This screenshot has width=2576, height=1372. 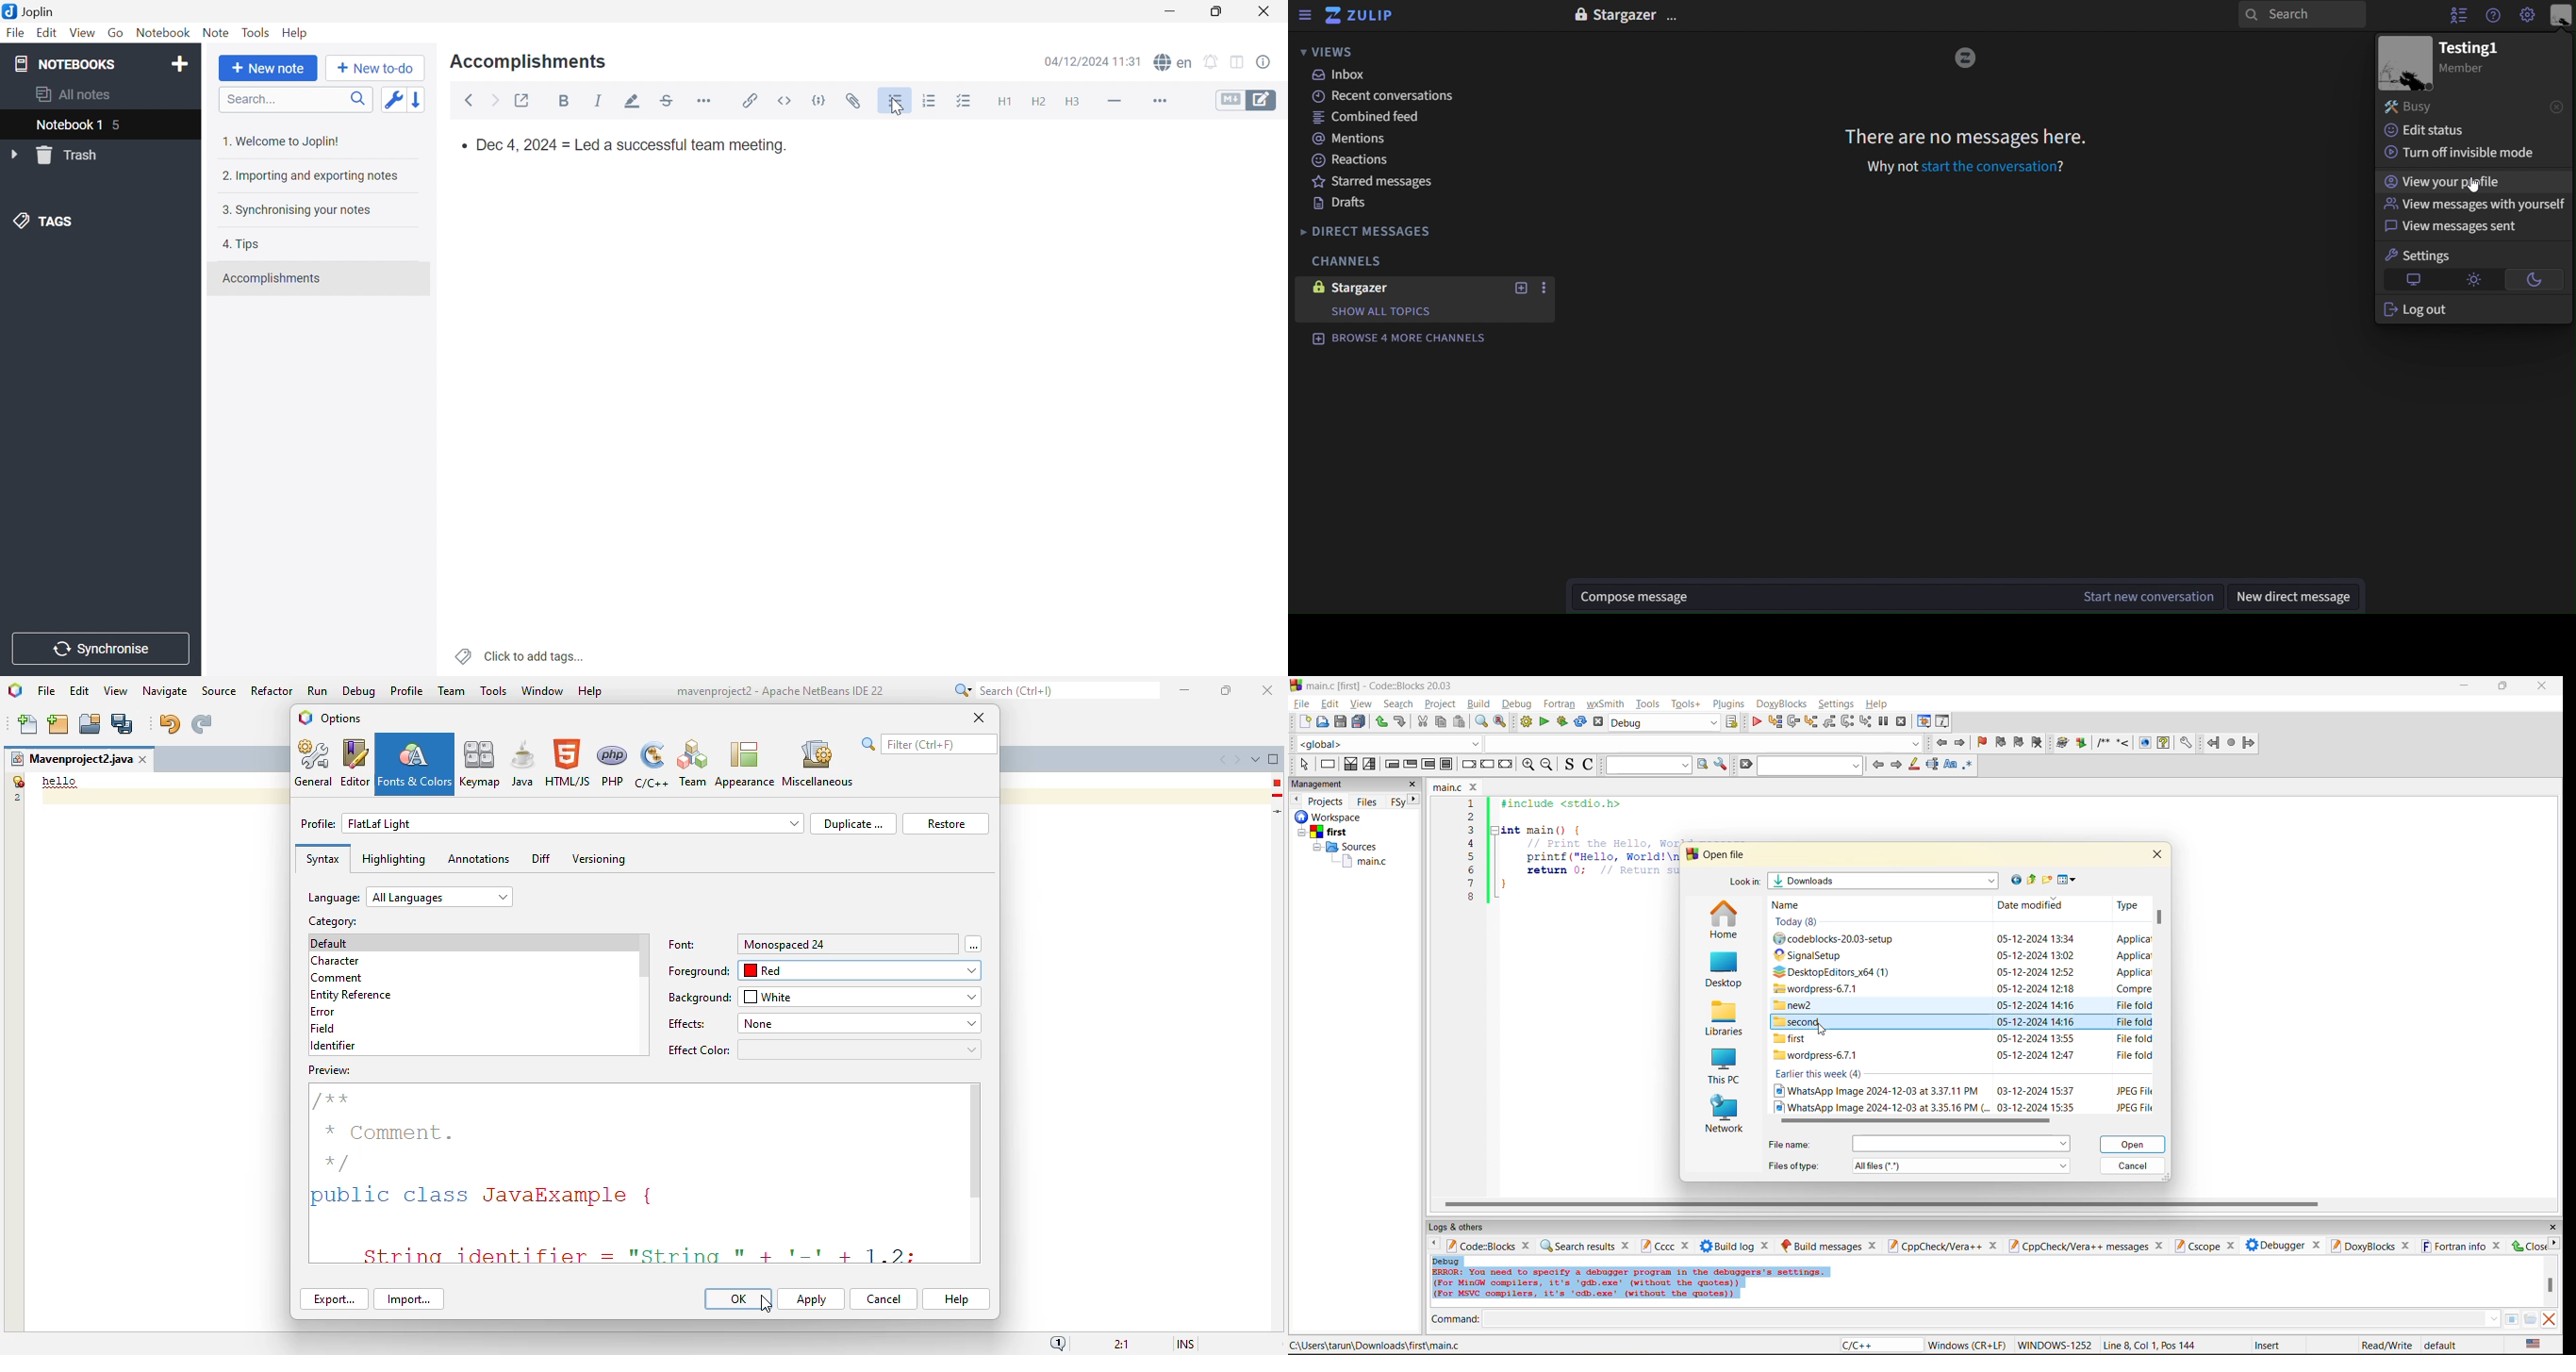 What do you see at coordinates (415, 764) in the screenshot?
I see `fonts & colors` at bounding box center [415, 764].